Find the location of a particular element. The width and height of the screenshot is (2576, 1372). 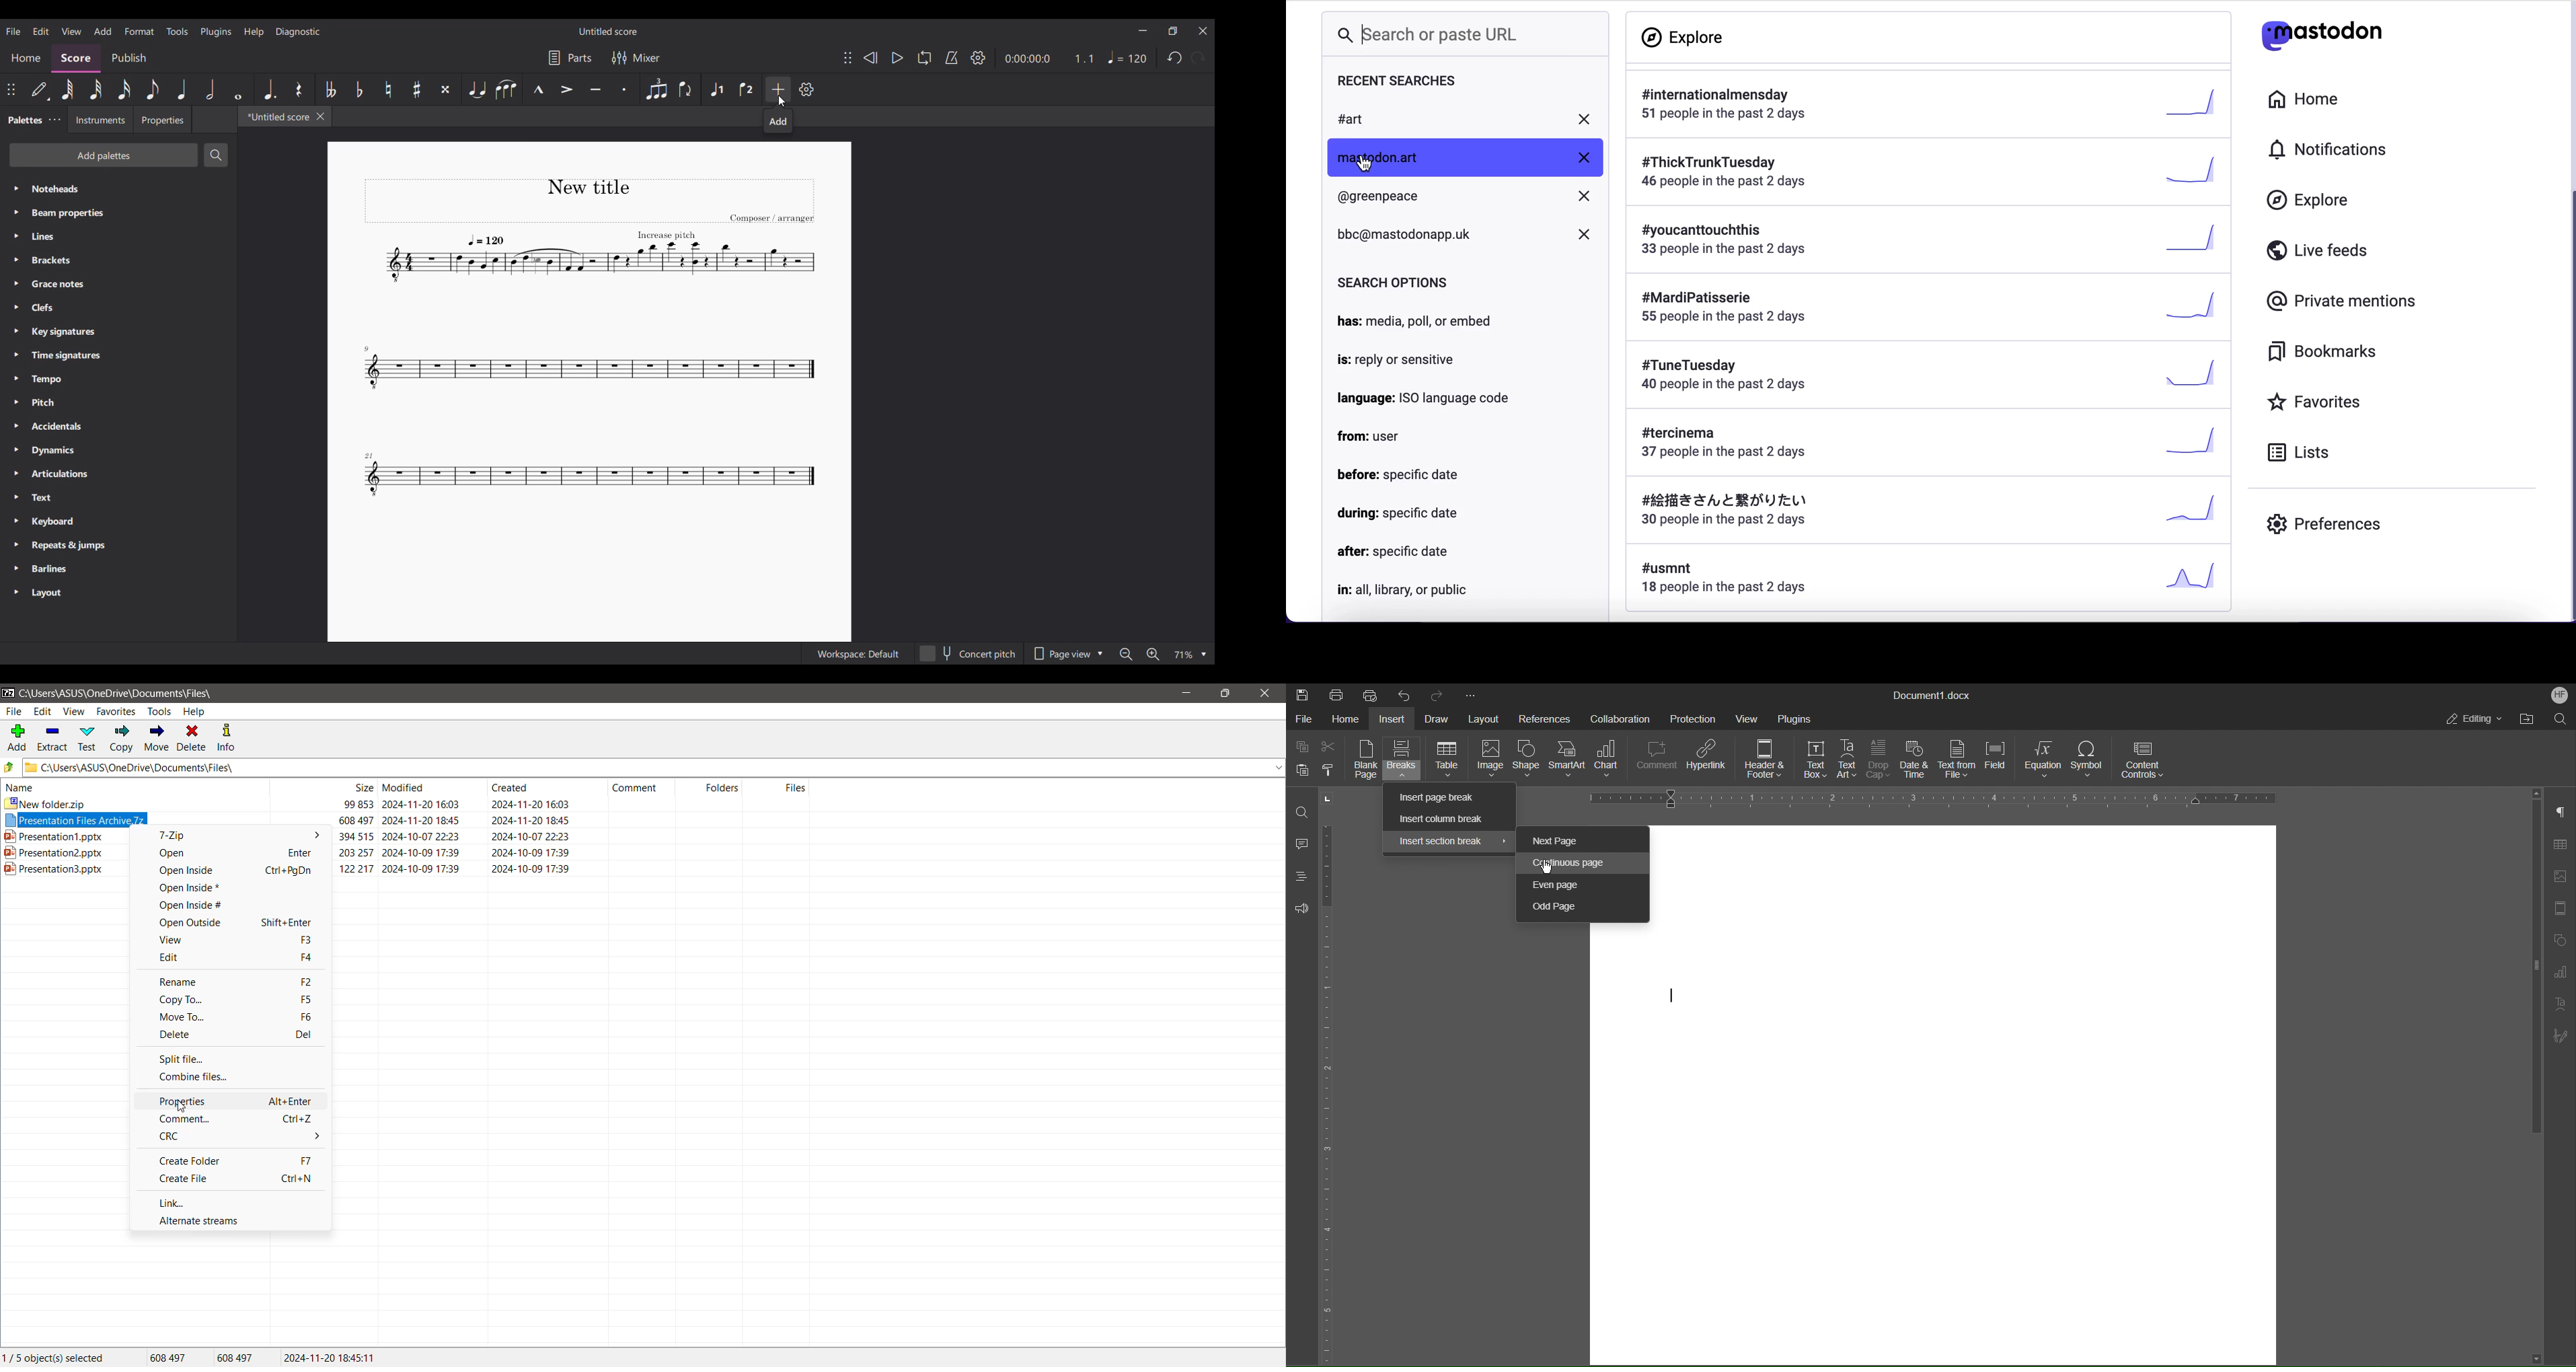

Test is located at coordinates (86, 738).